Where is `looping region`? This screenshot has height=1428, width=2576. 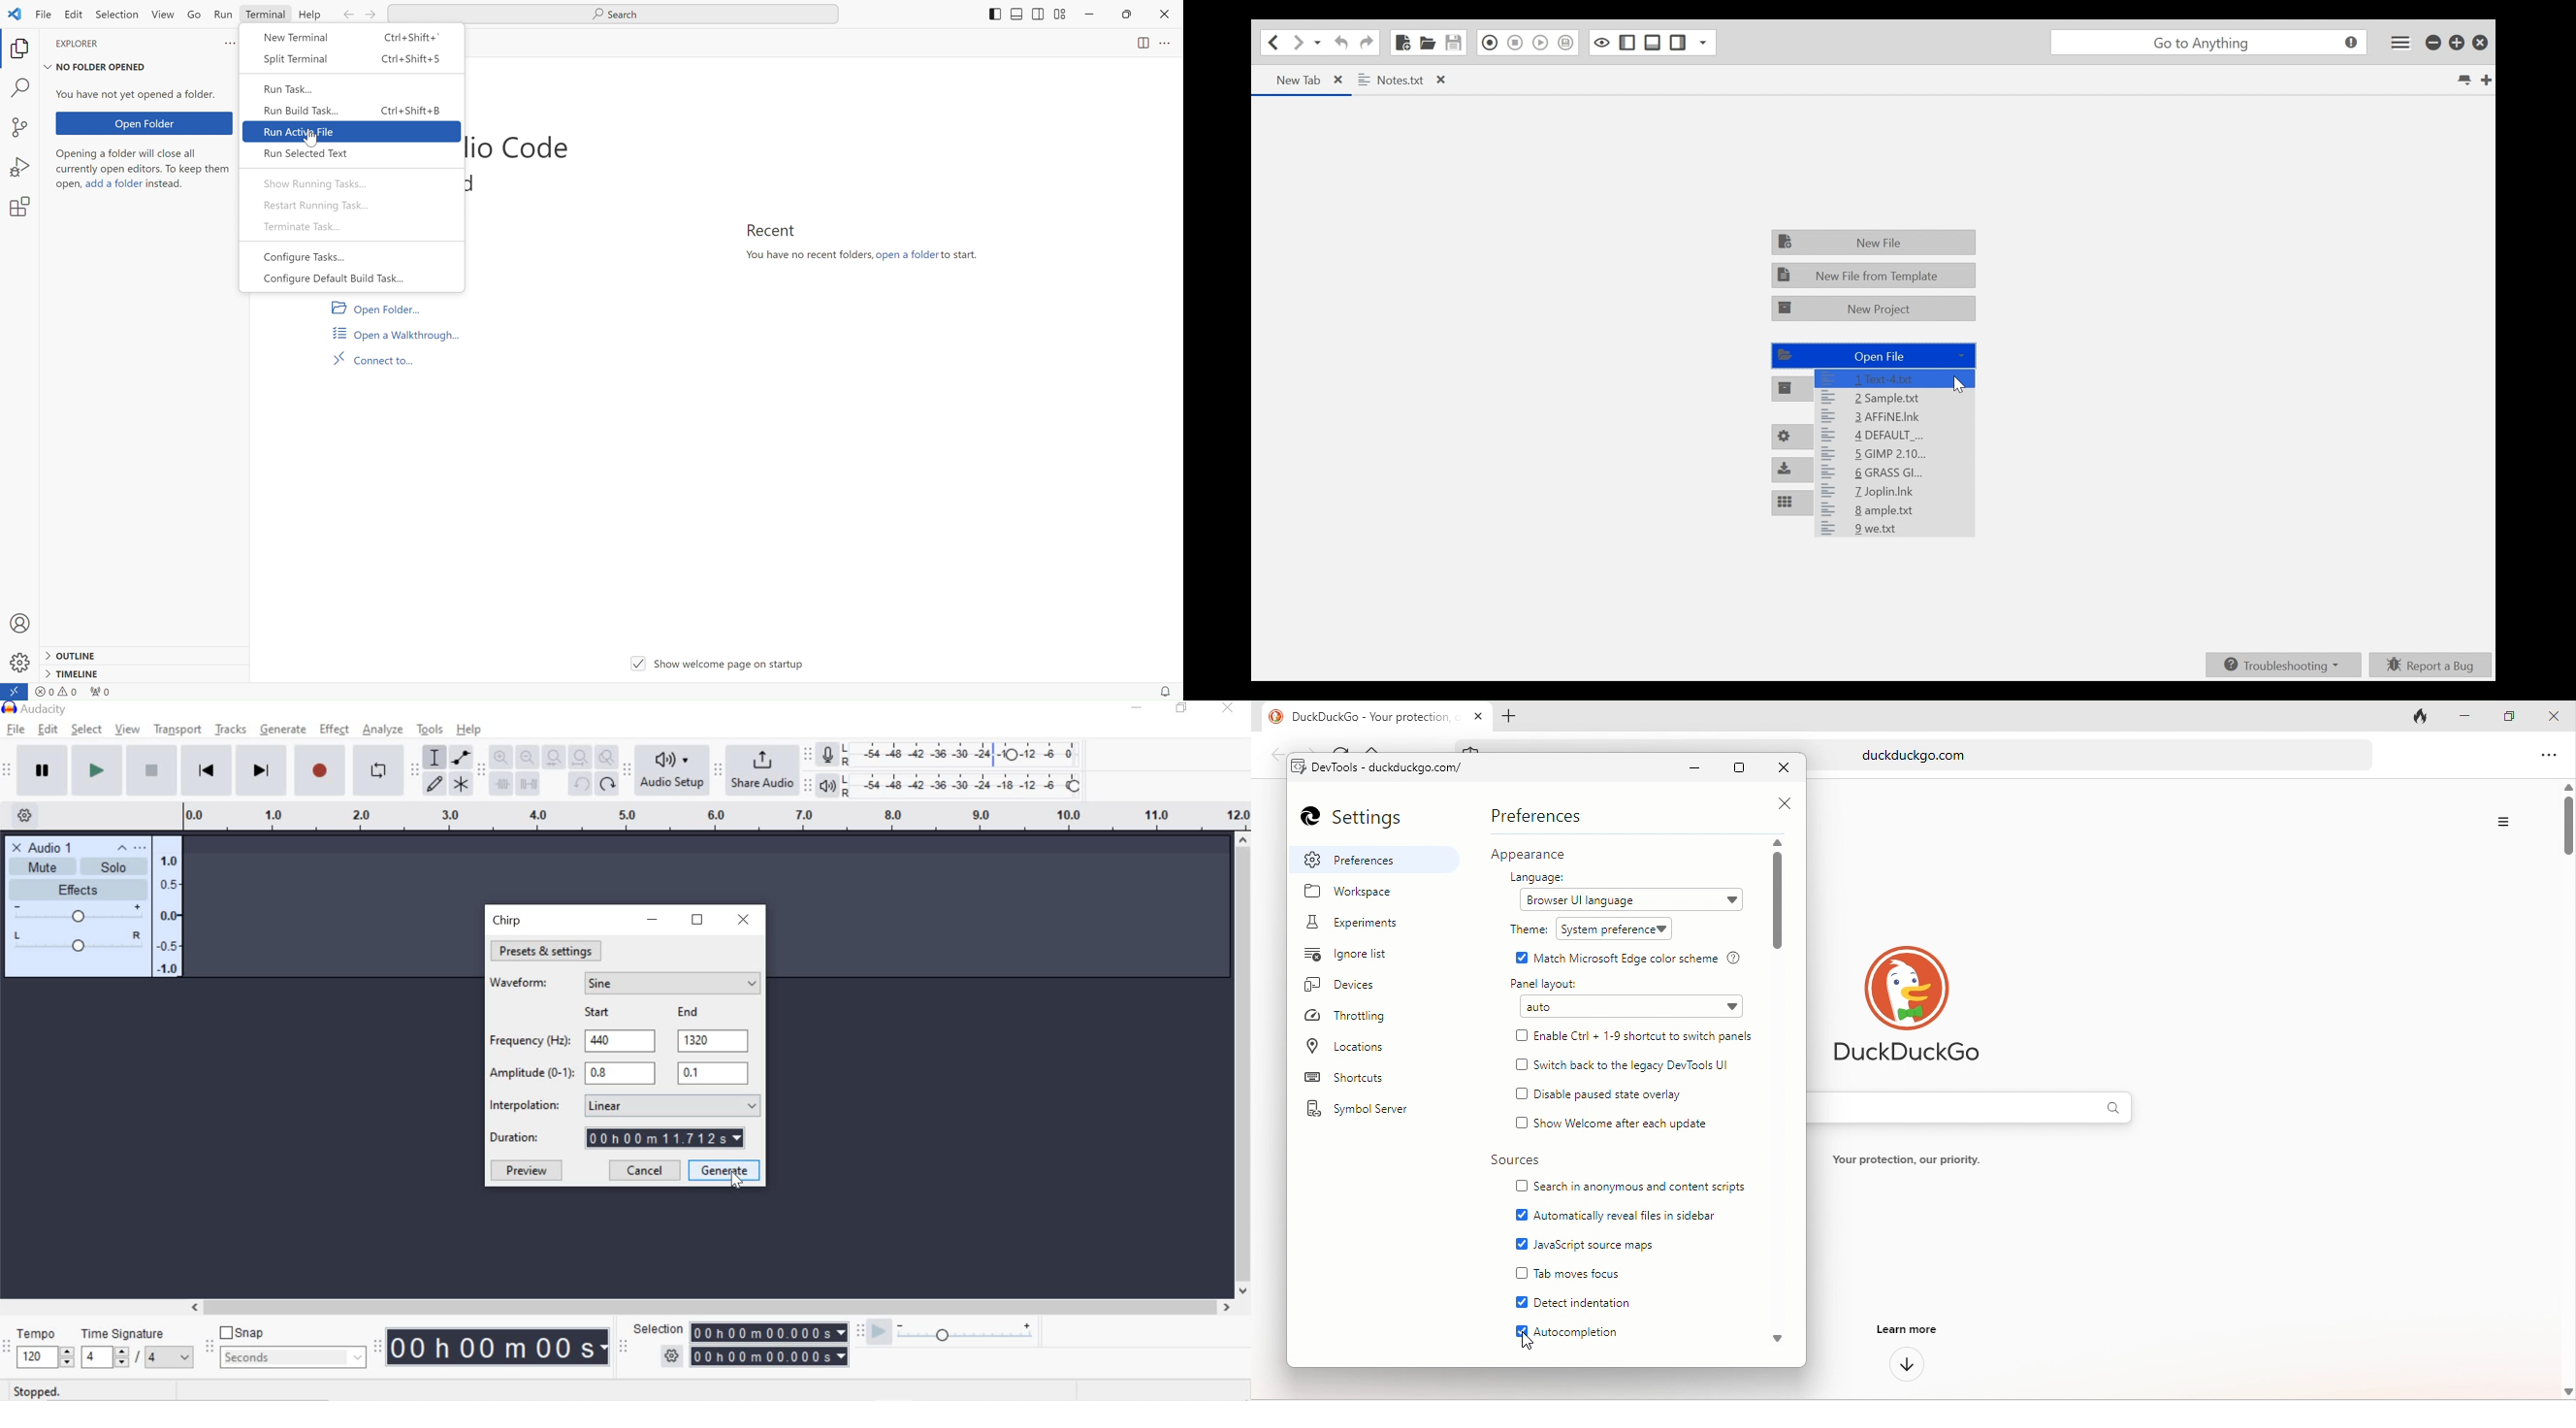
looping region is located at coordinates (717, 817).